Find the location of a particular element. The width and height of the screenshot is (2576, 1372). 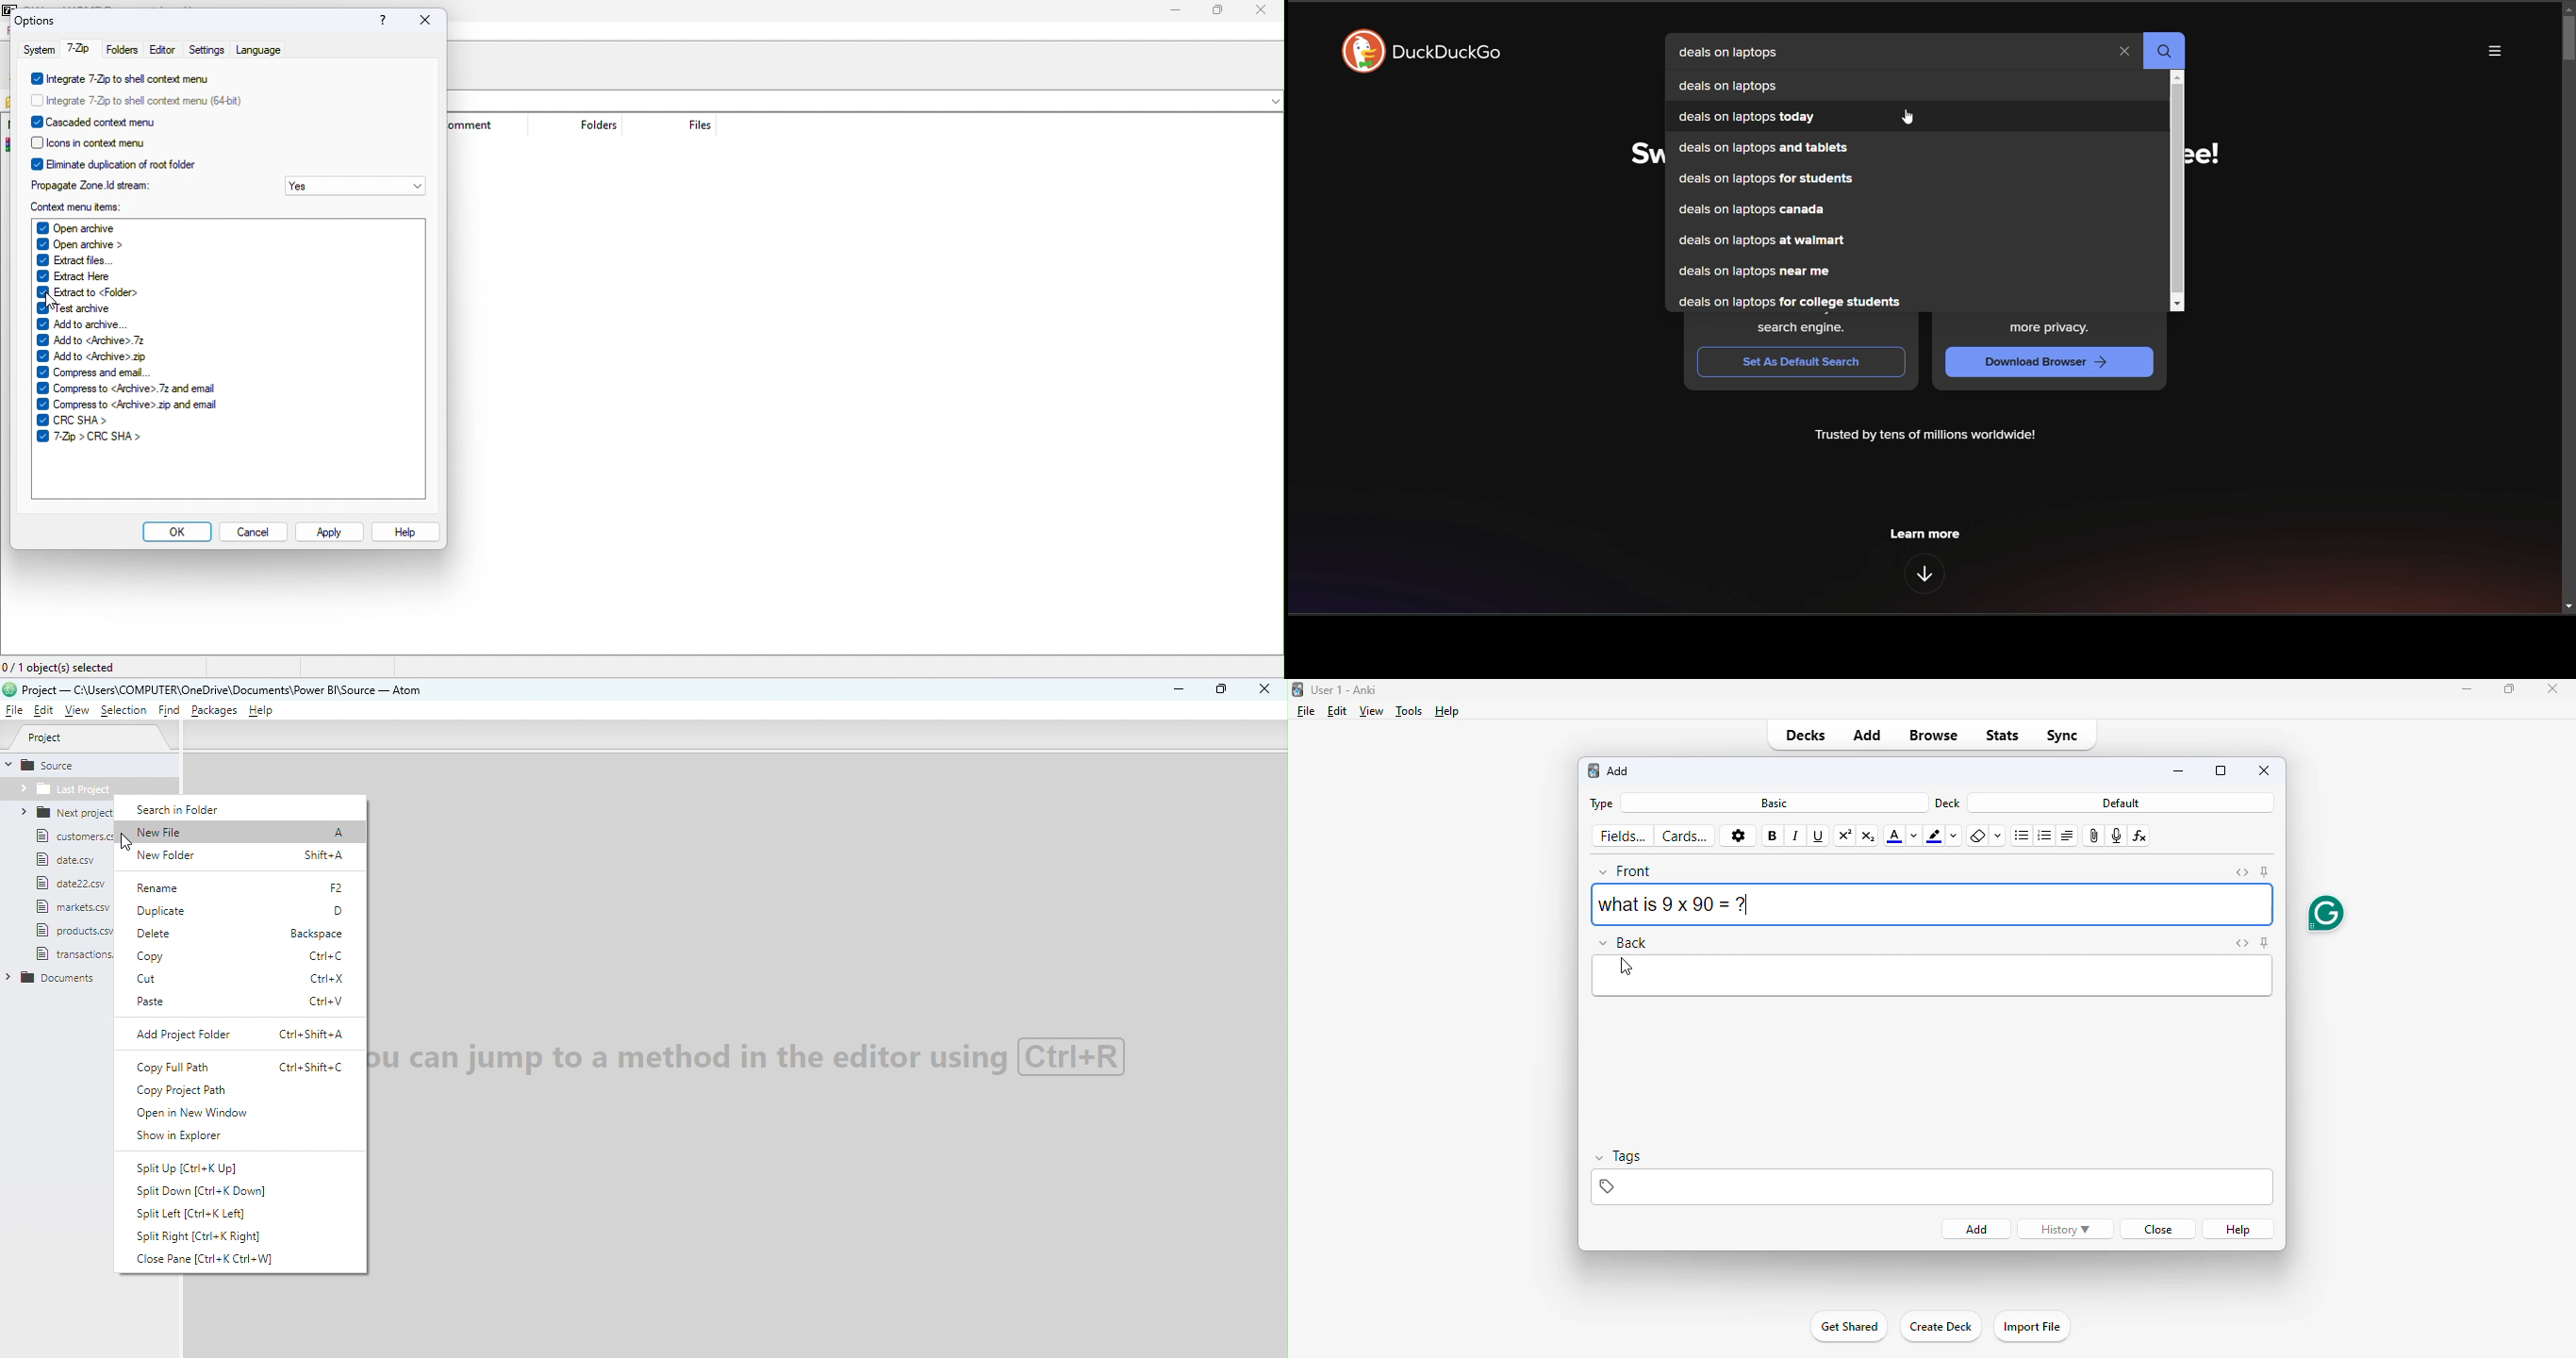

fields is located at coordinates (1624, 836).